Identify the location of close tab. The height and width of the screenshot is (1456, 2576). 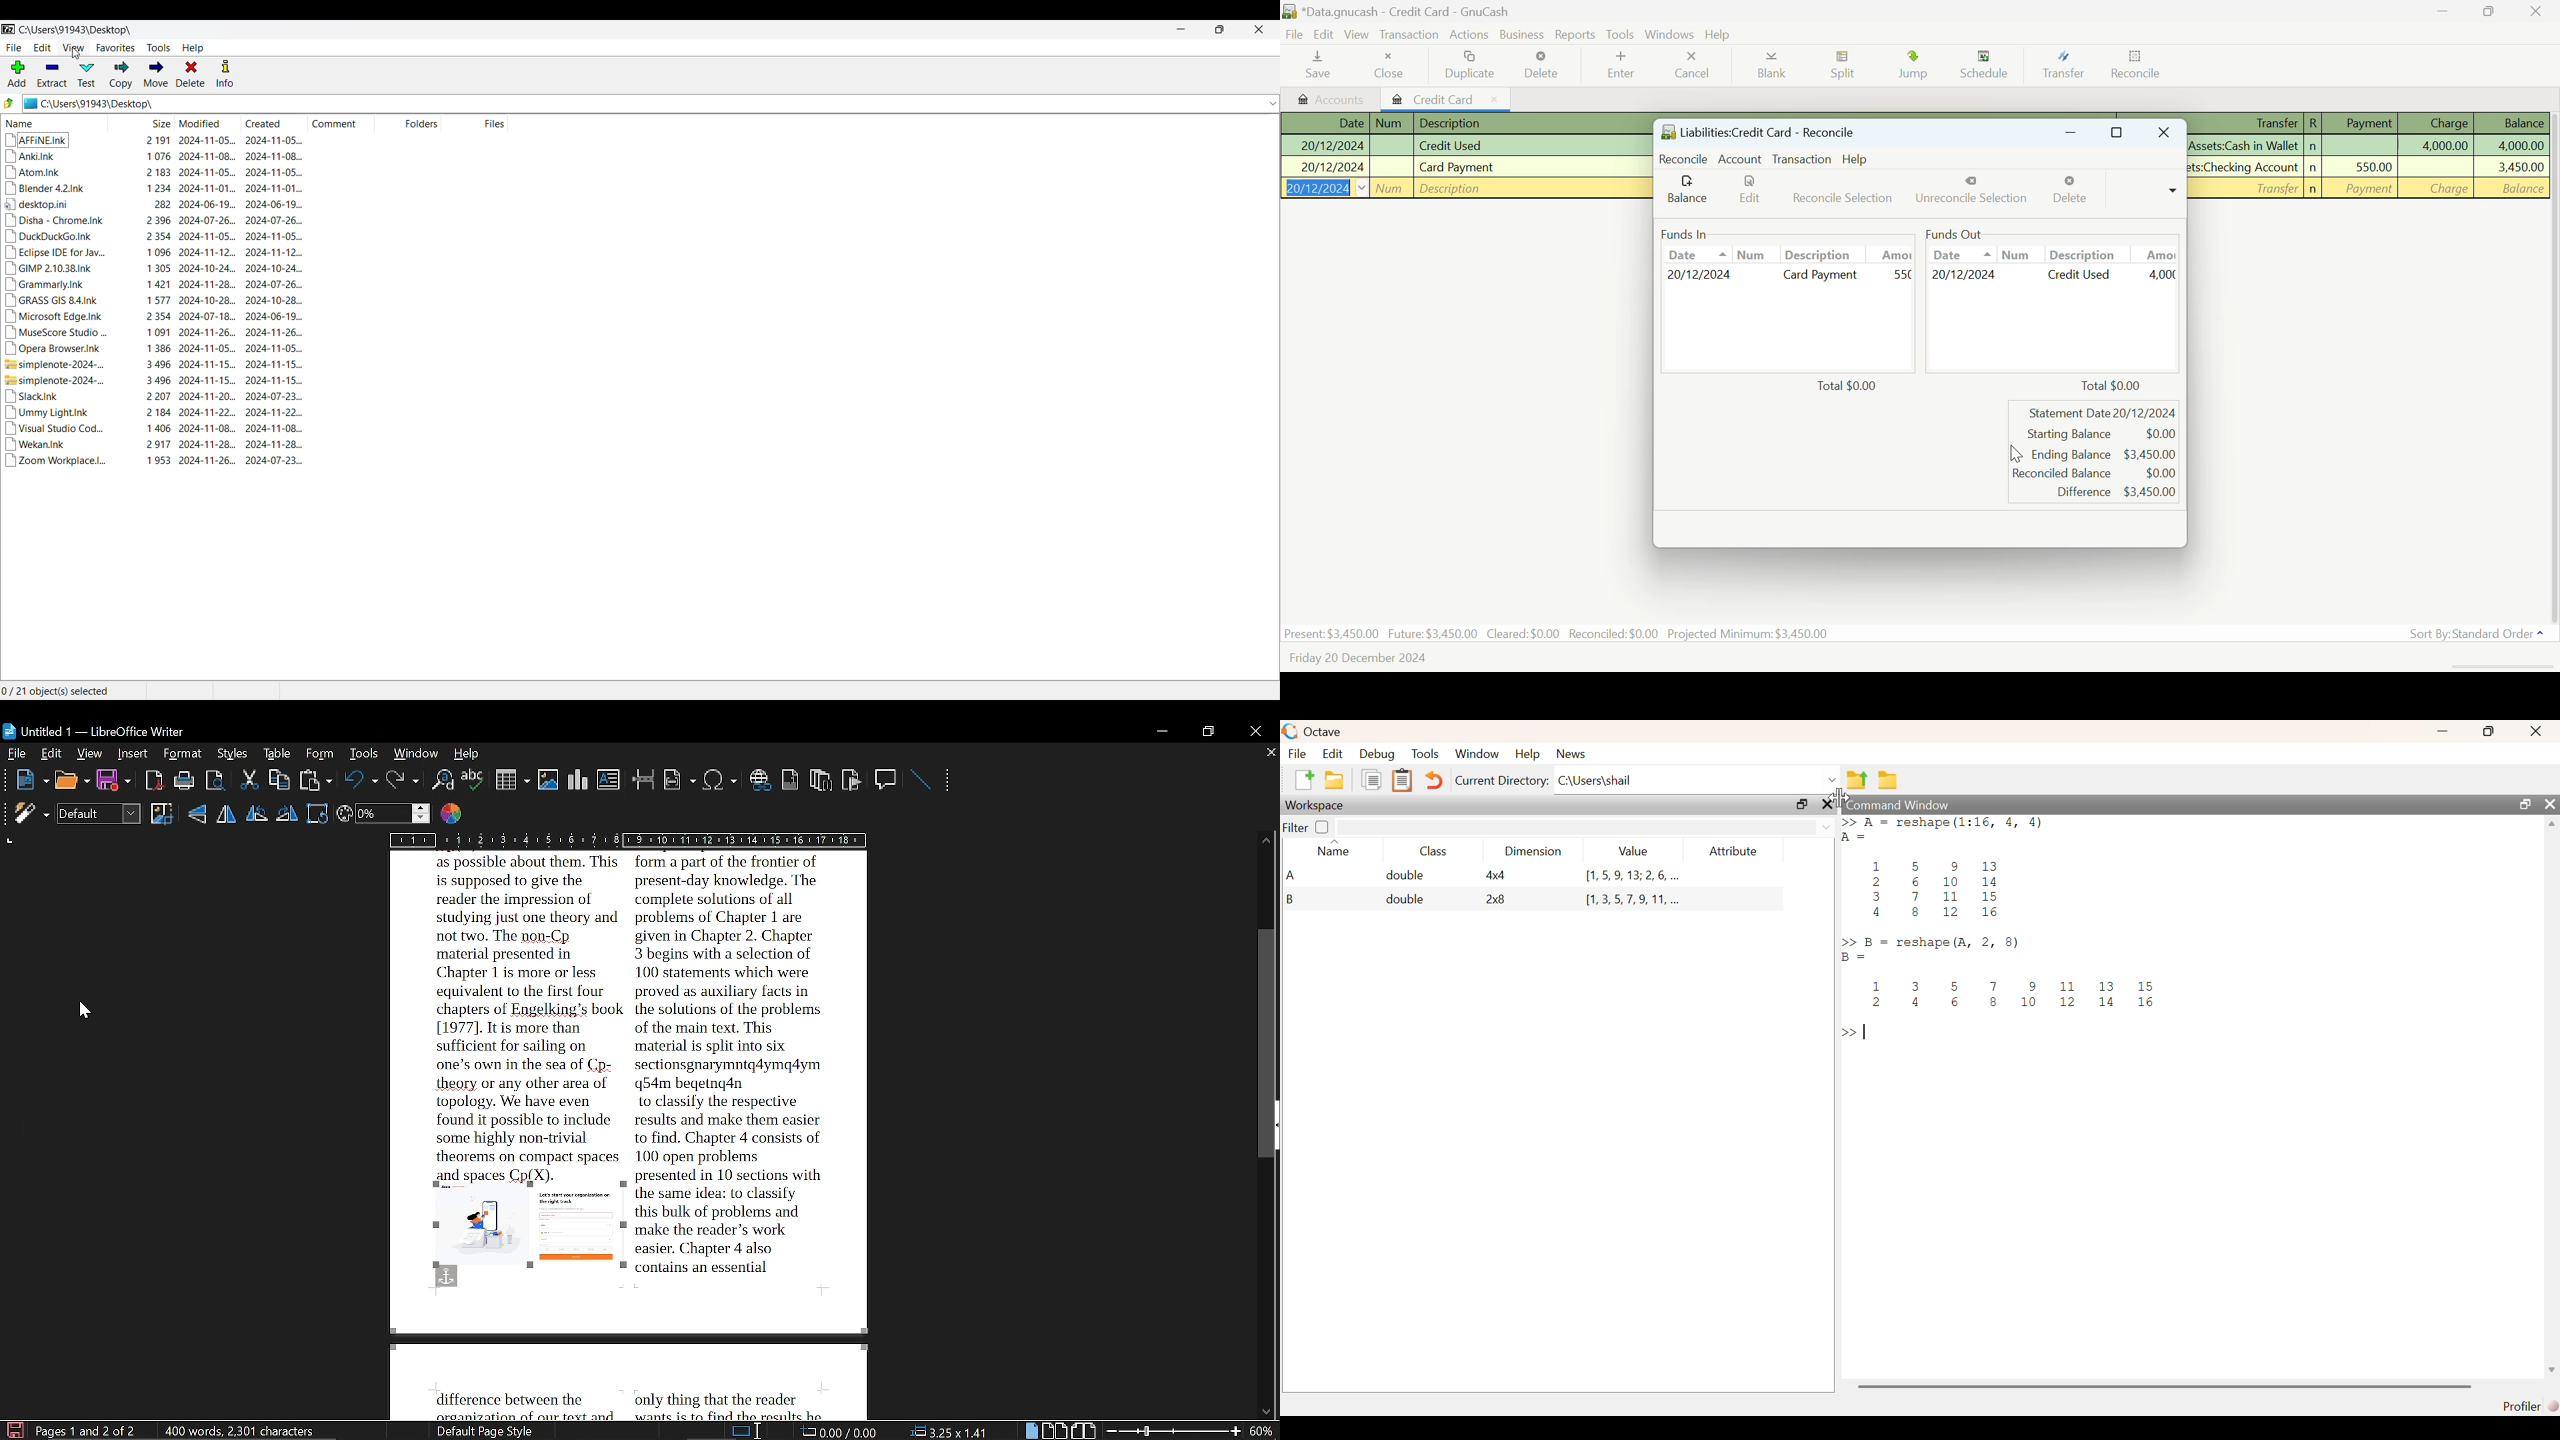
(1266, 754).